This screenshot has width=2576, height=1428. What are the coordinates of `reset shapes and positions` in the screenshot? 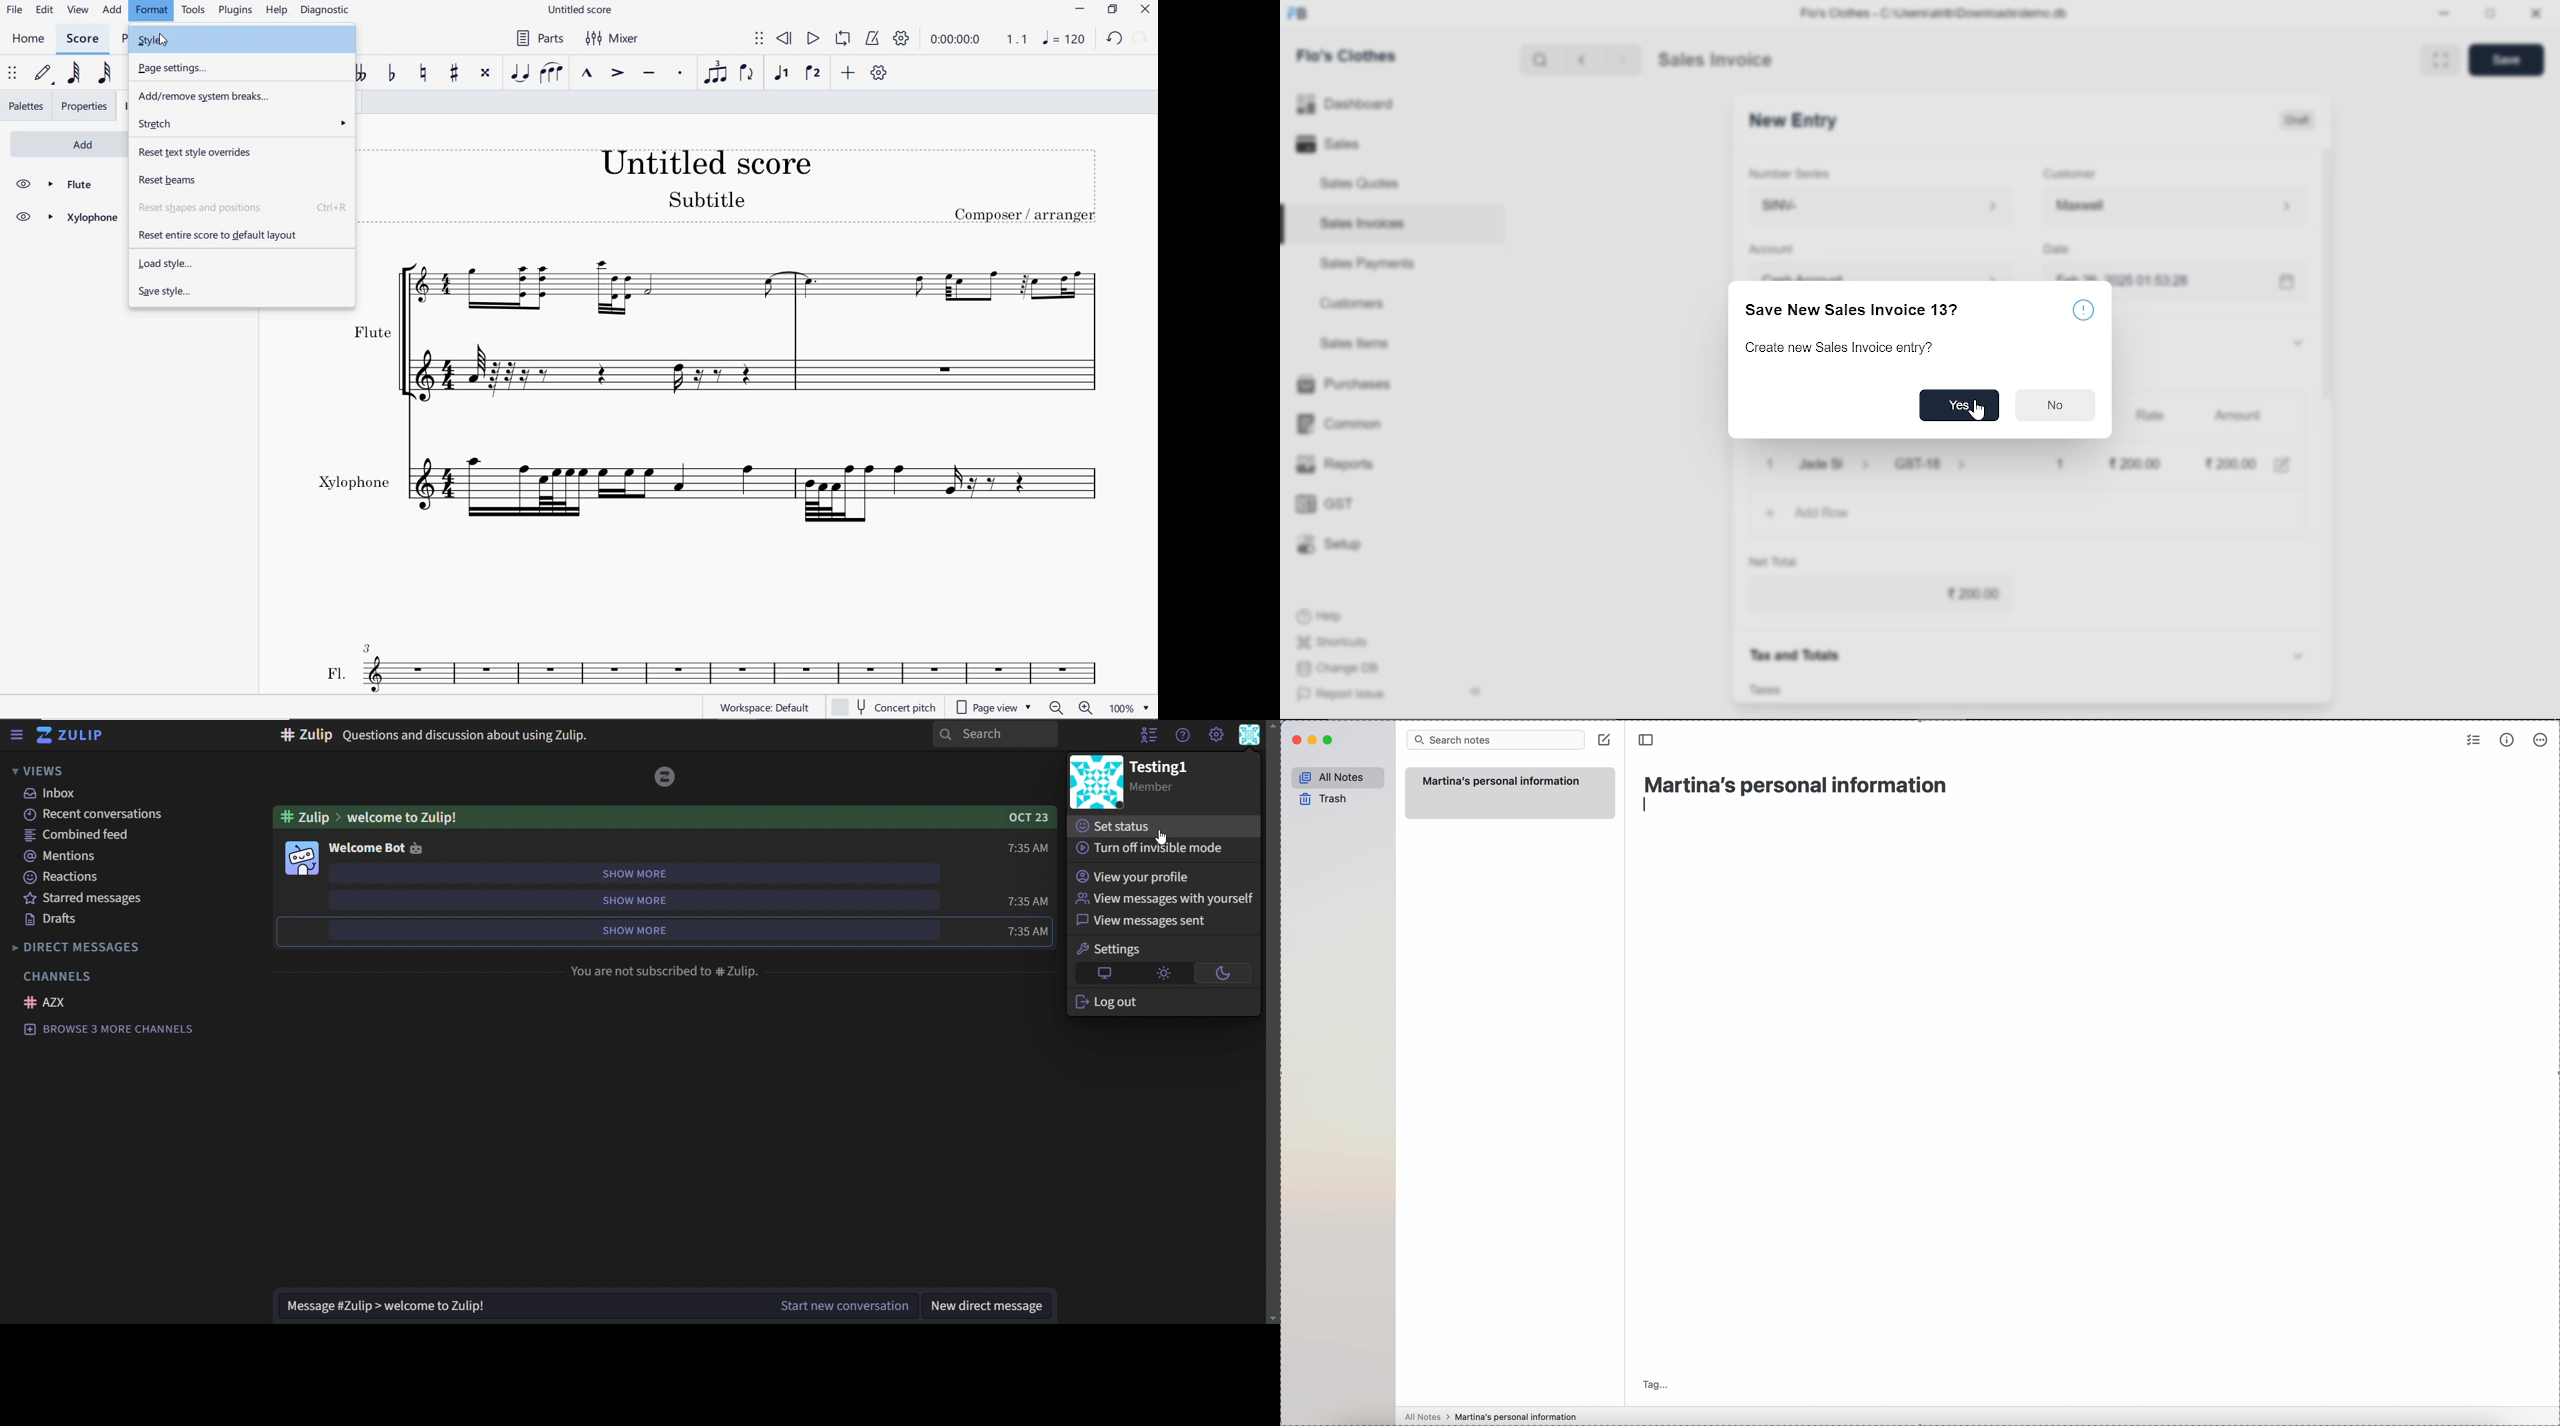 It's located at (246, 208).